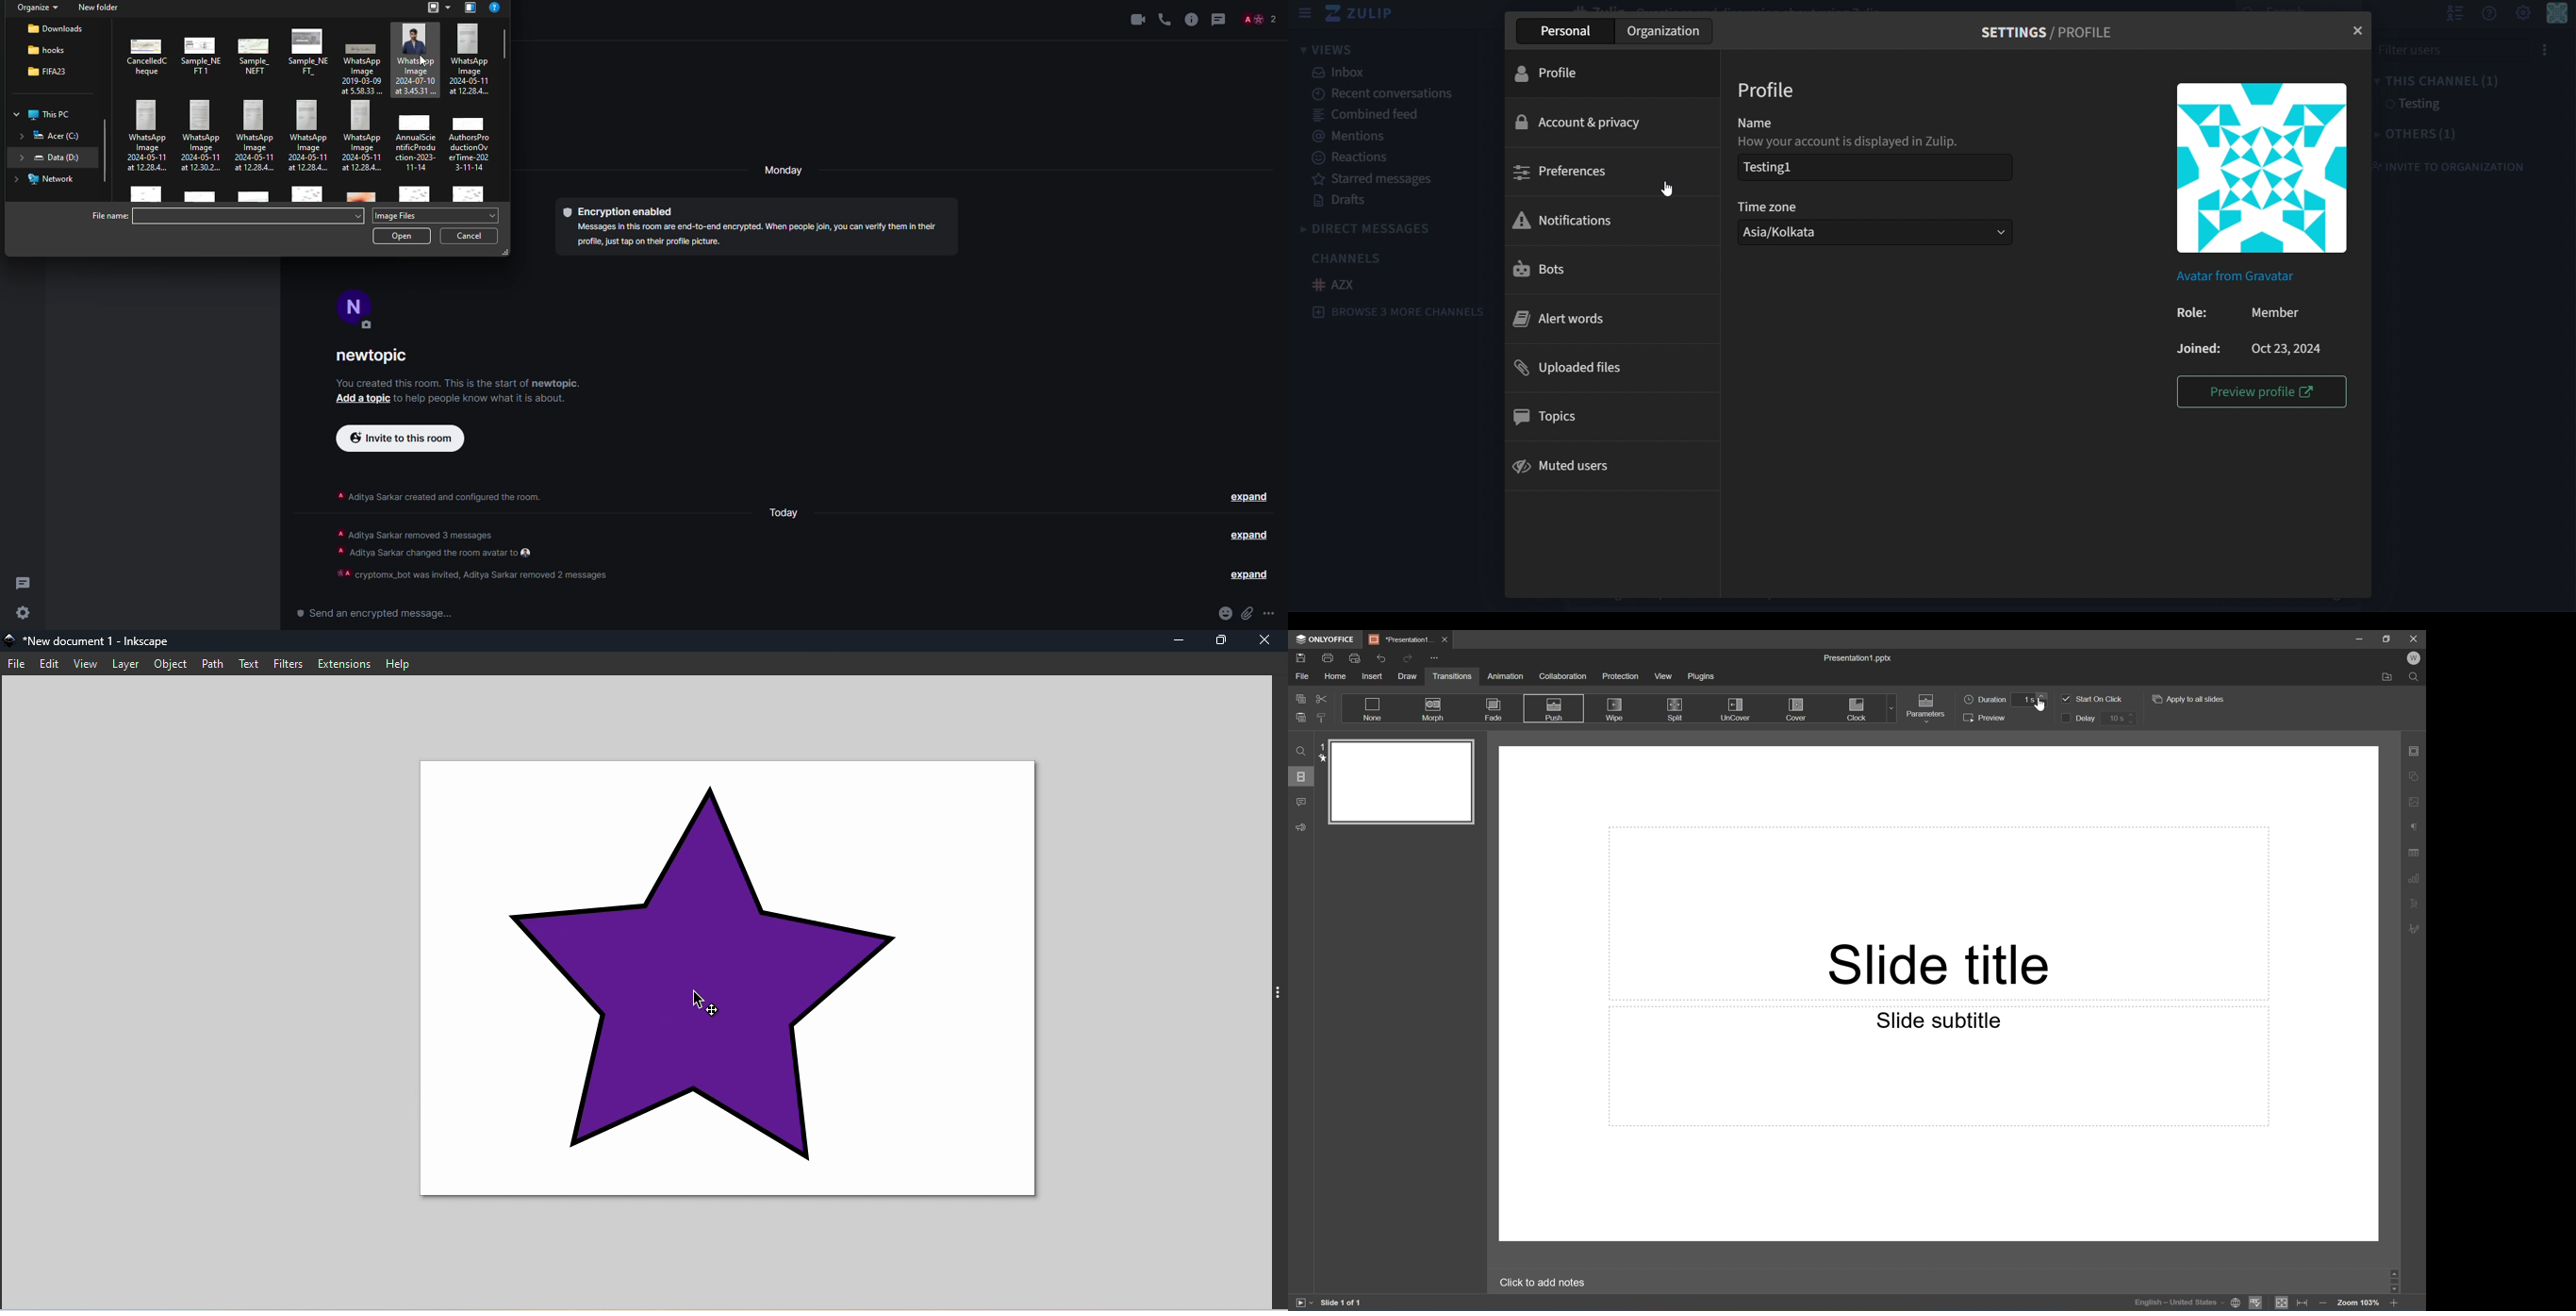 The width and height of the screenshot is (2576, 1316). I want to click on Animation, so click(1505, 675).